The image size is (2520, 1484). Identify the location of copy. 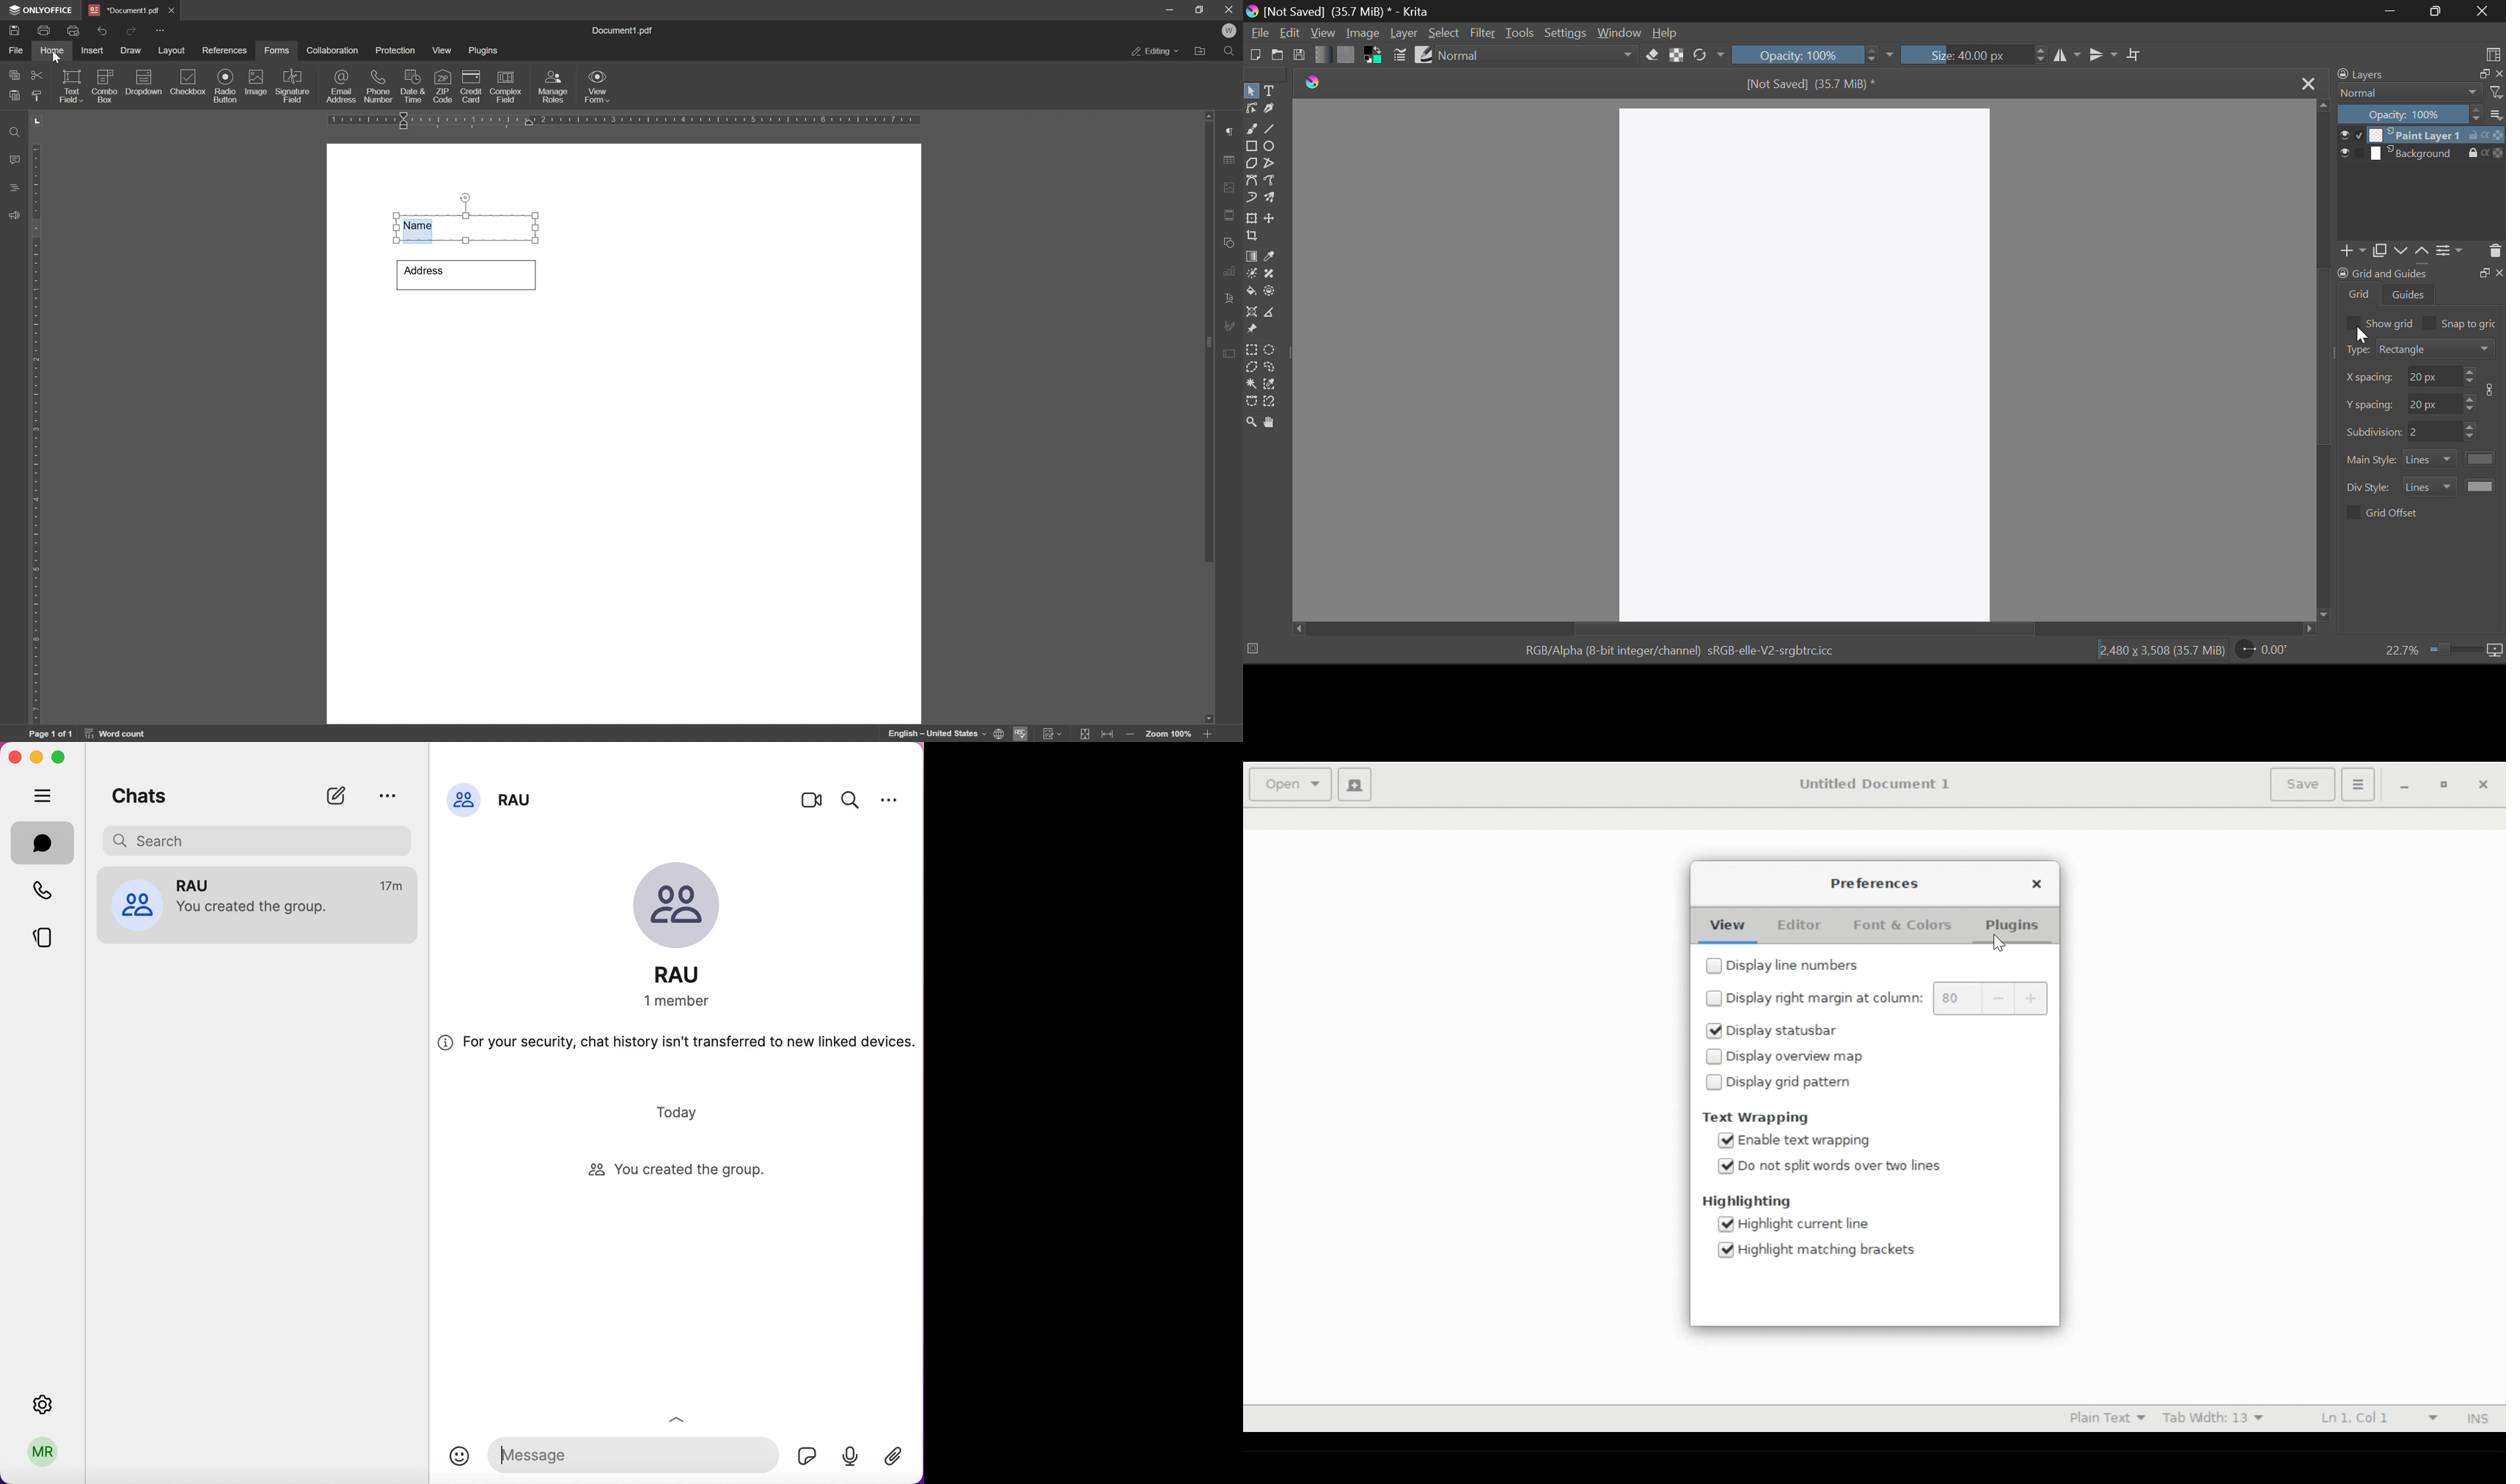
(2378, 251).